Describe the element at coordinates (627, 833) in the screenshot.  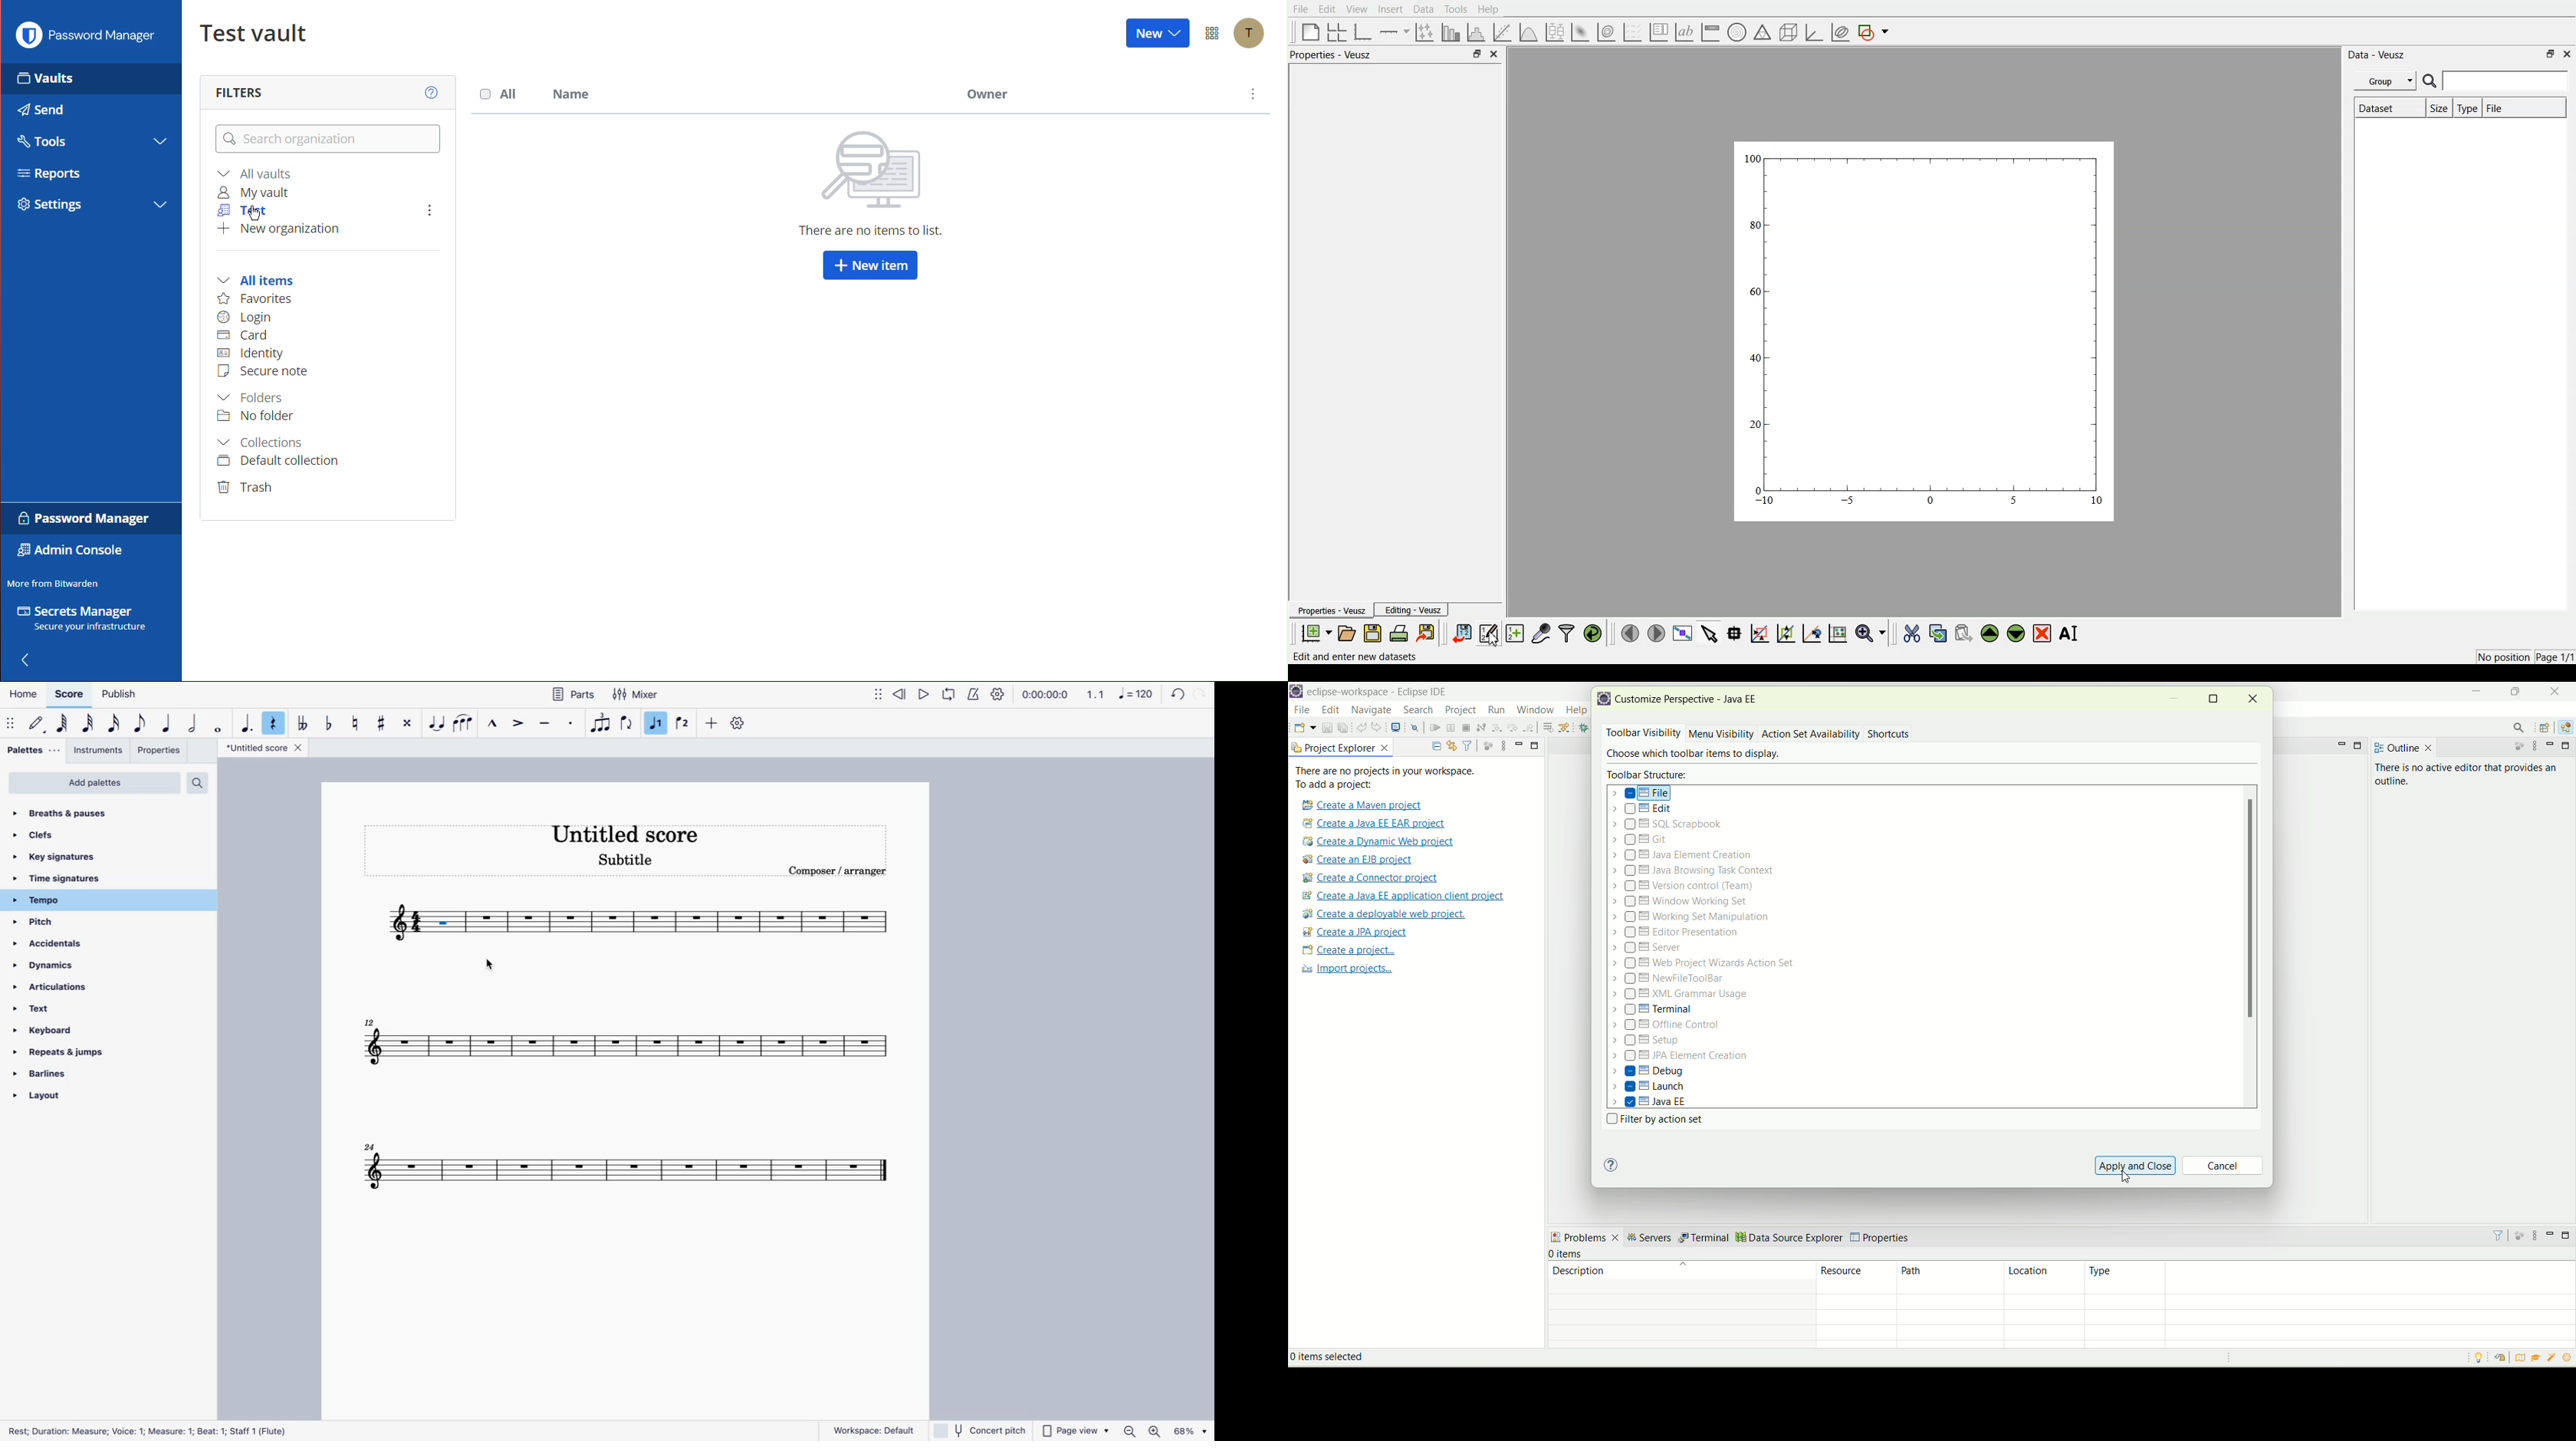
I see `score title` at that location.